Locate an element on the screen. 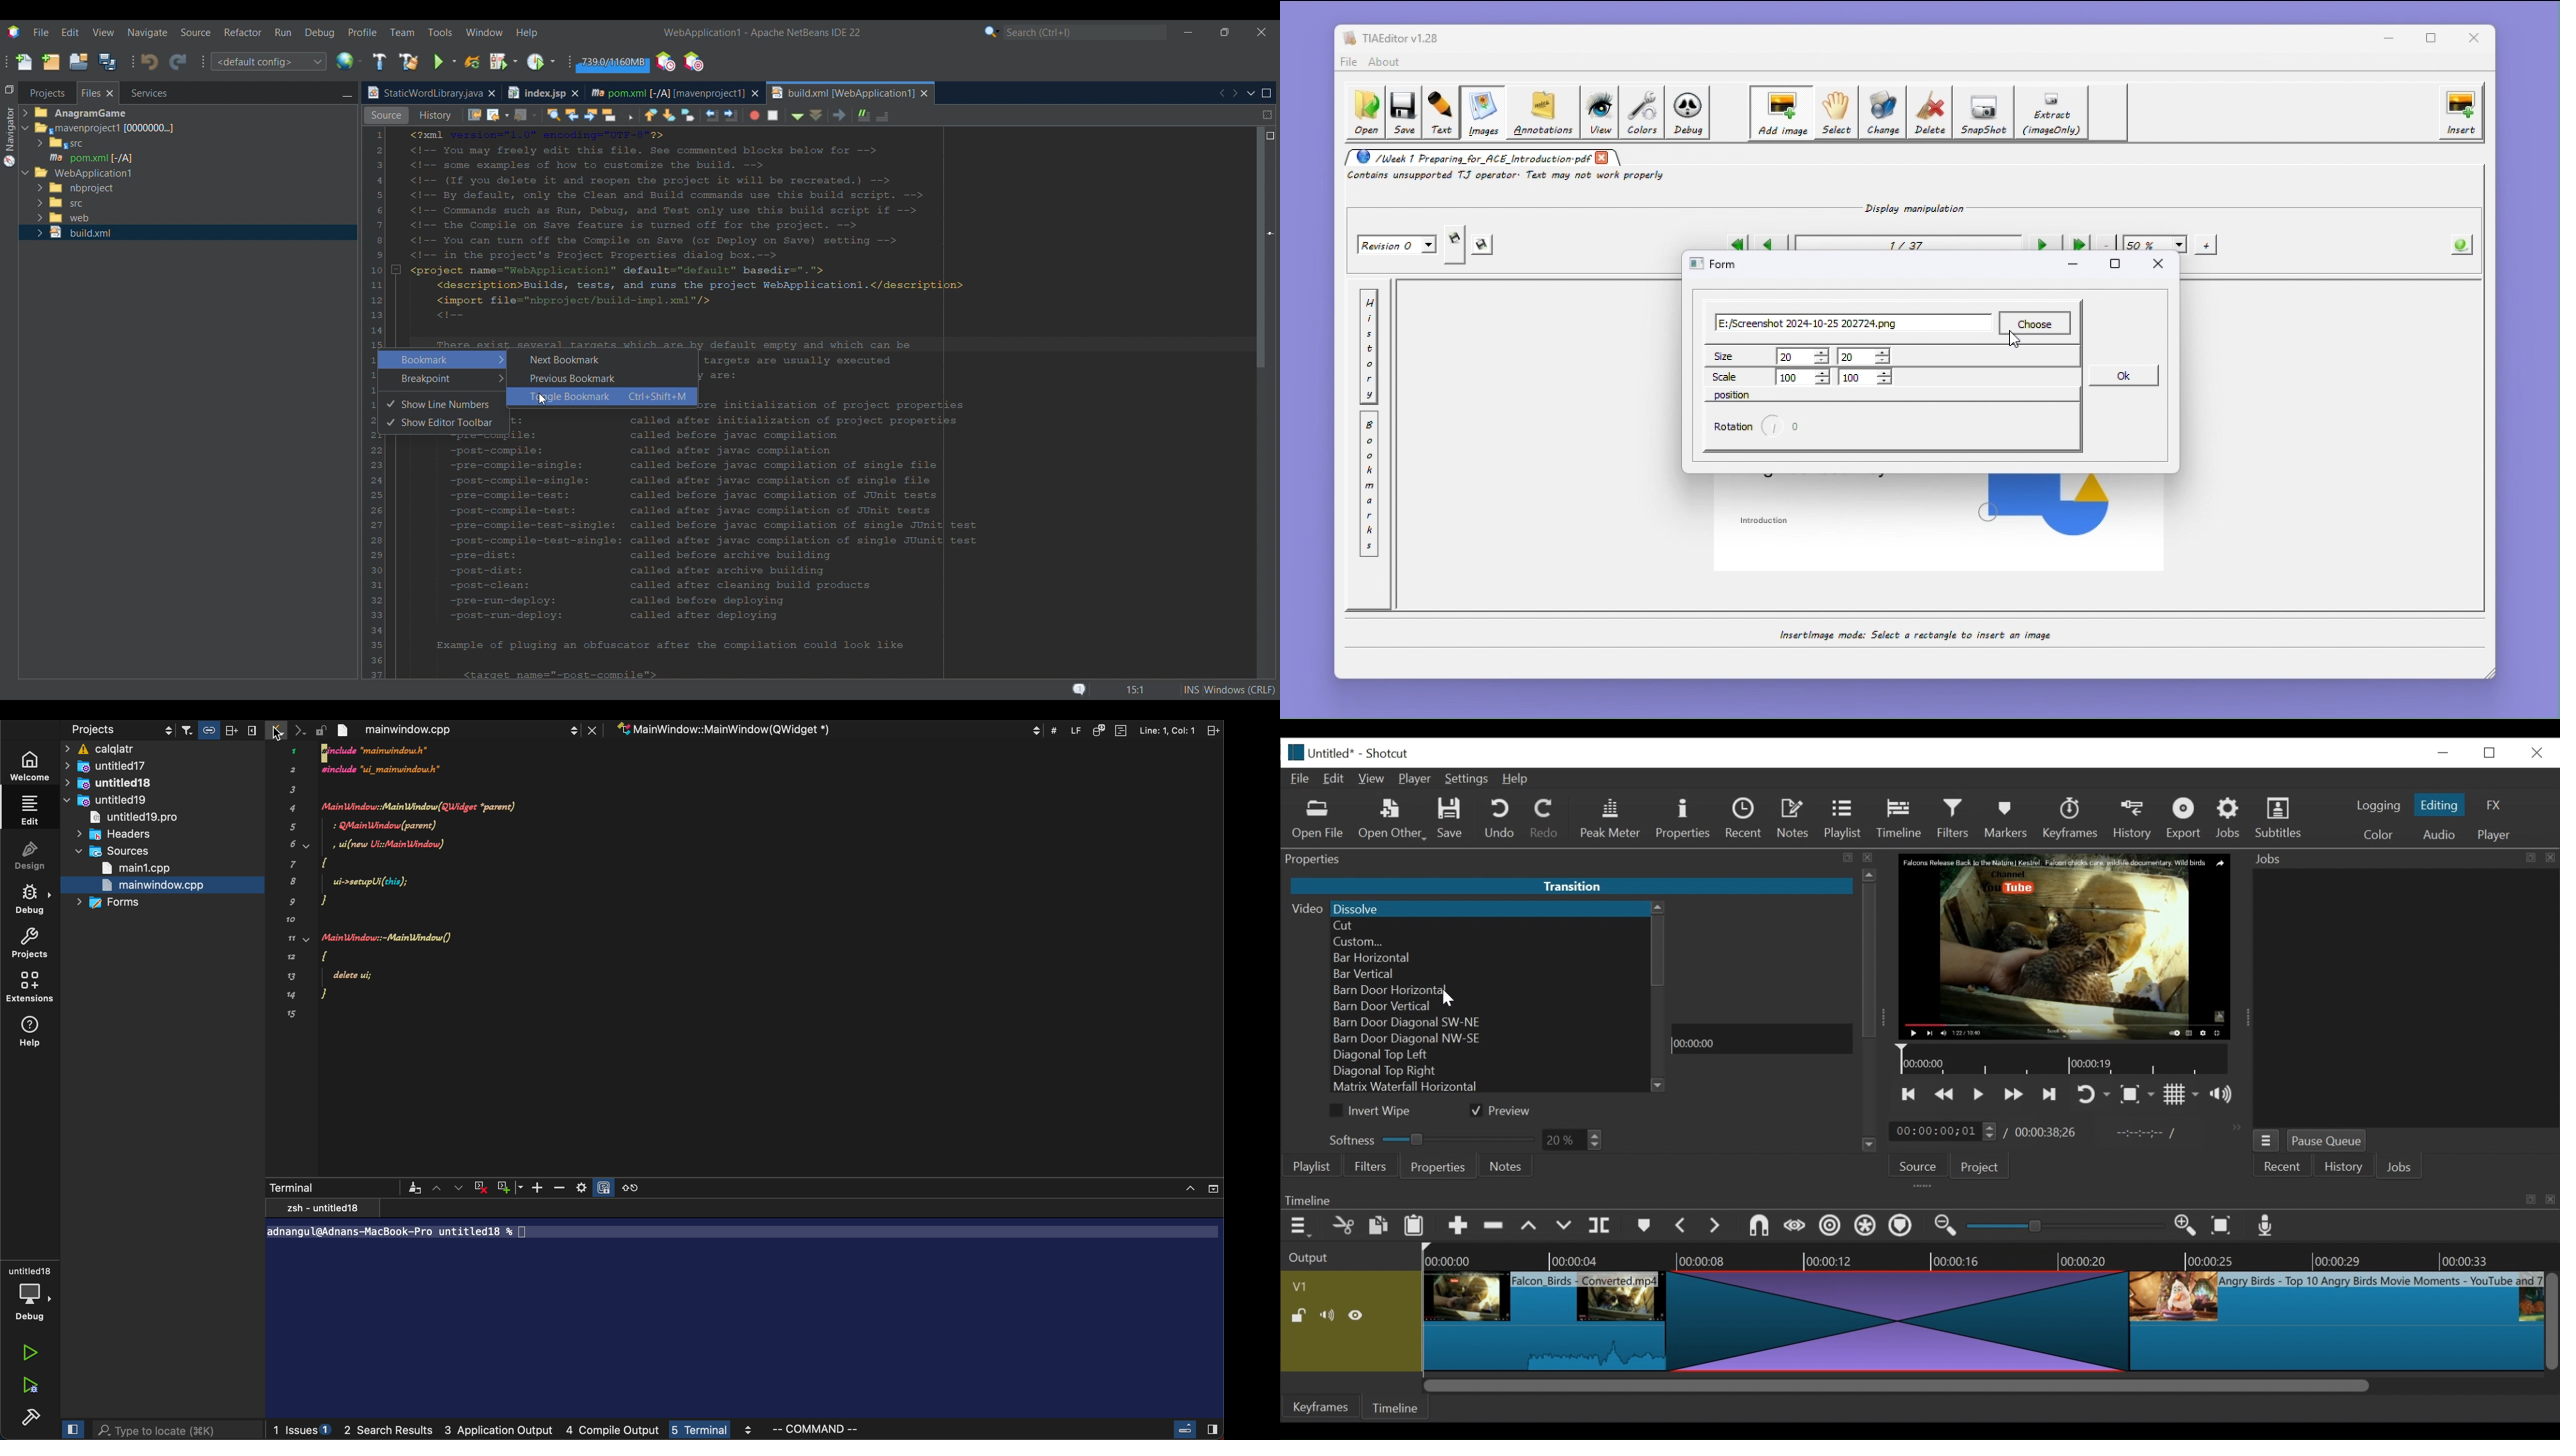 This screenshot has height=1456, width=2576. Diagonal Top Right is located at coordinates (1490, 1071).